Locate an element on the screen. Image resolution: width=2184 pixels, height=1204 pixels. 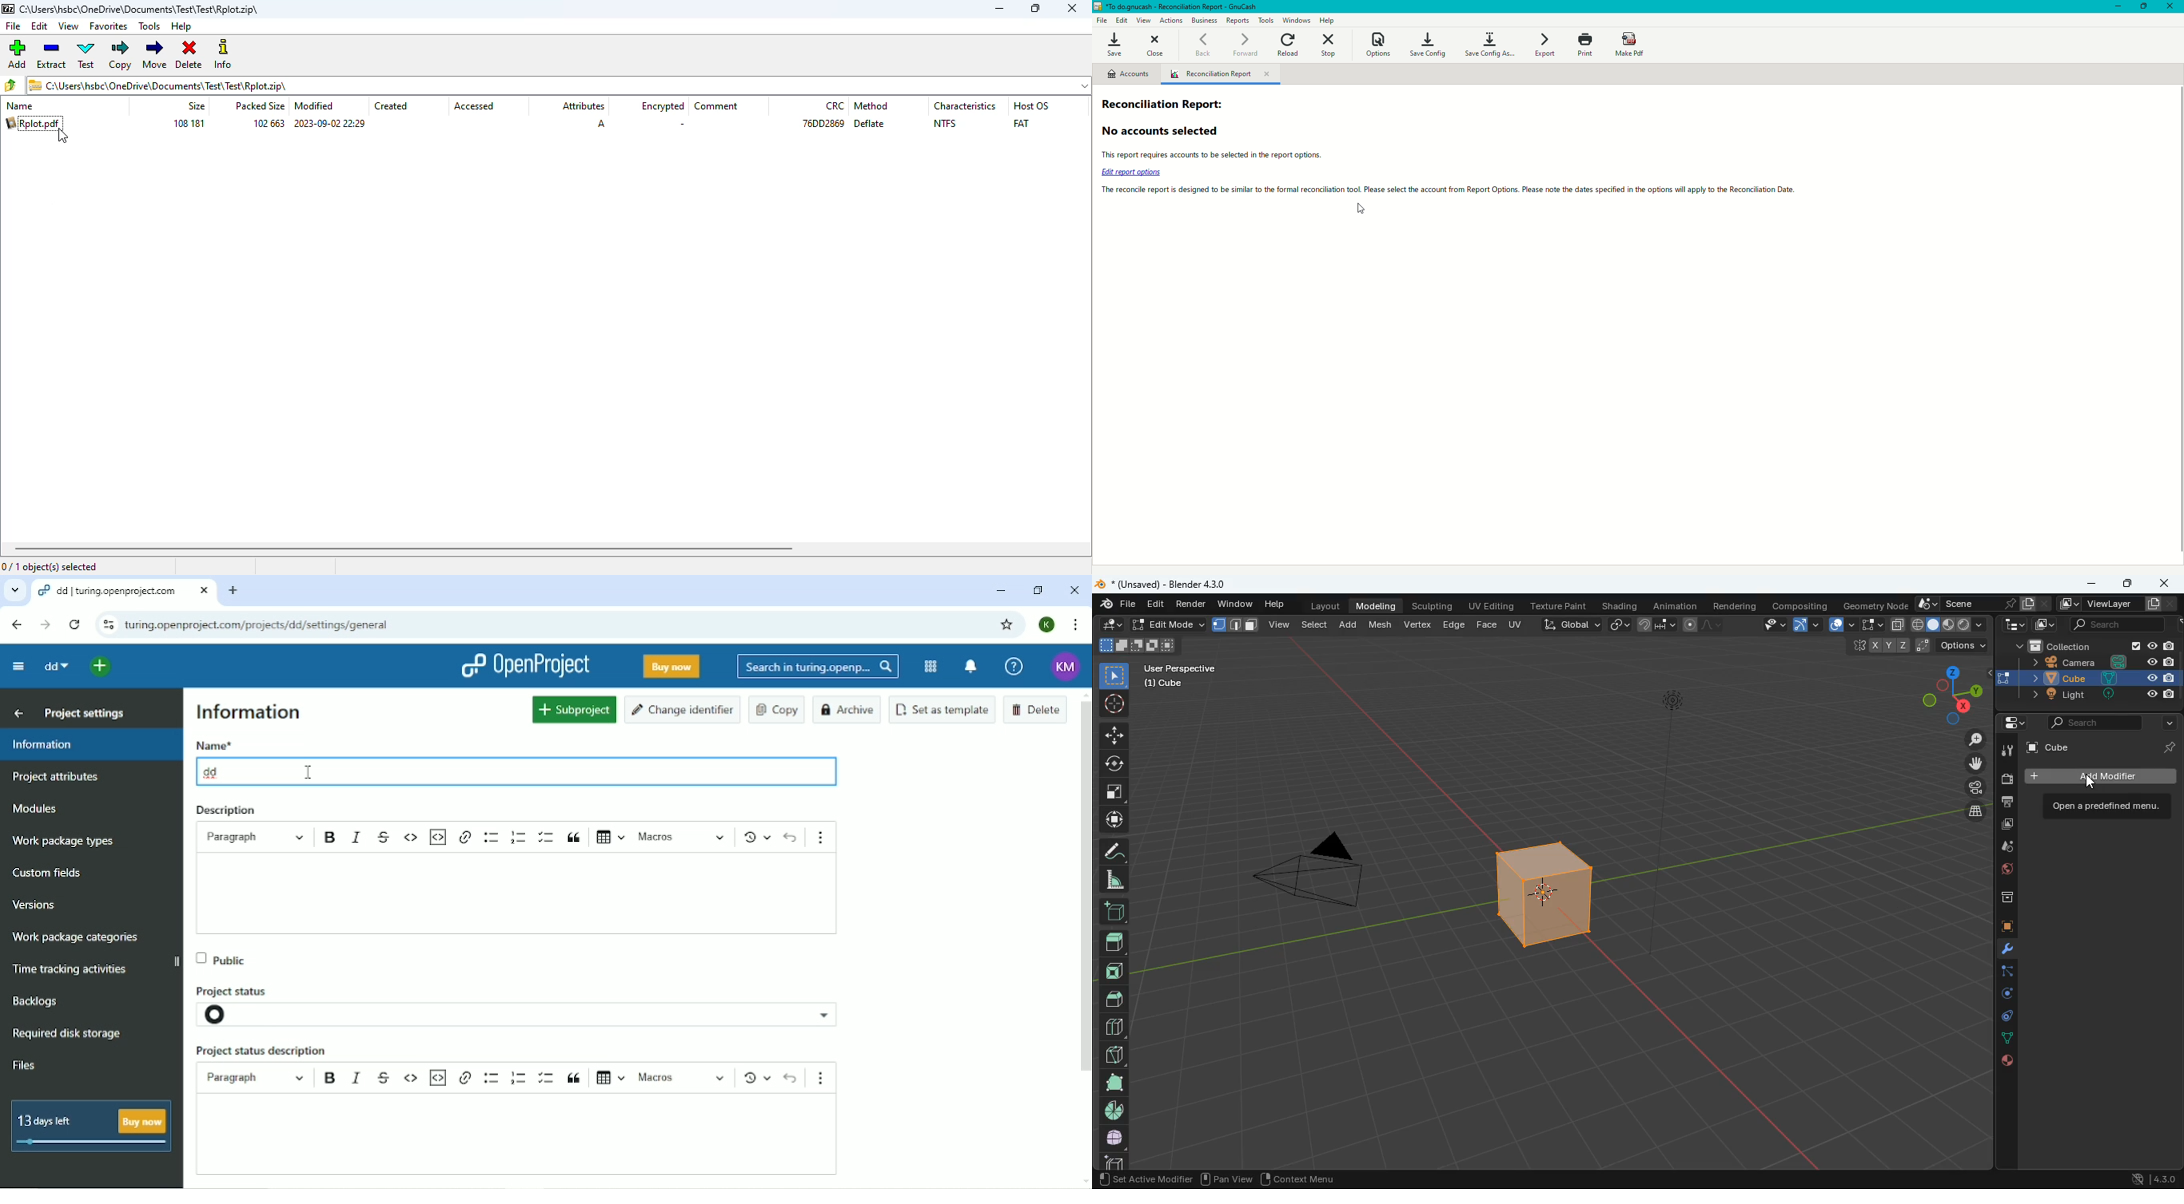
numbered list is located at coordinates (517, 1077).